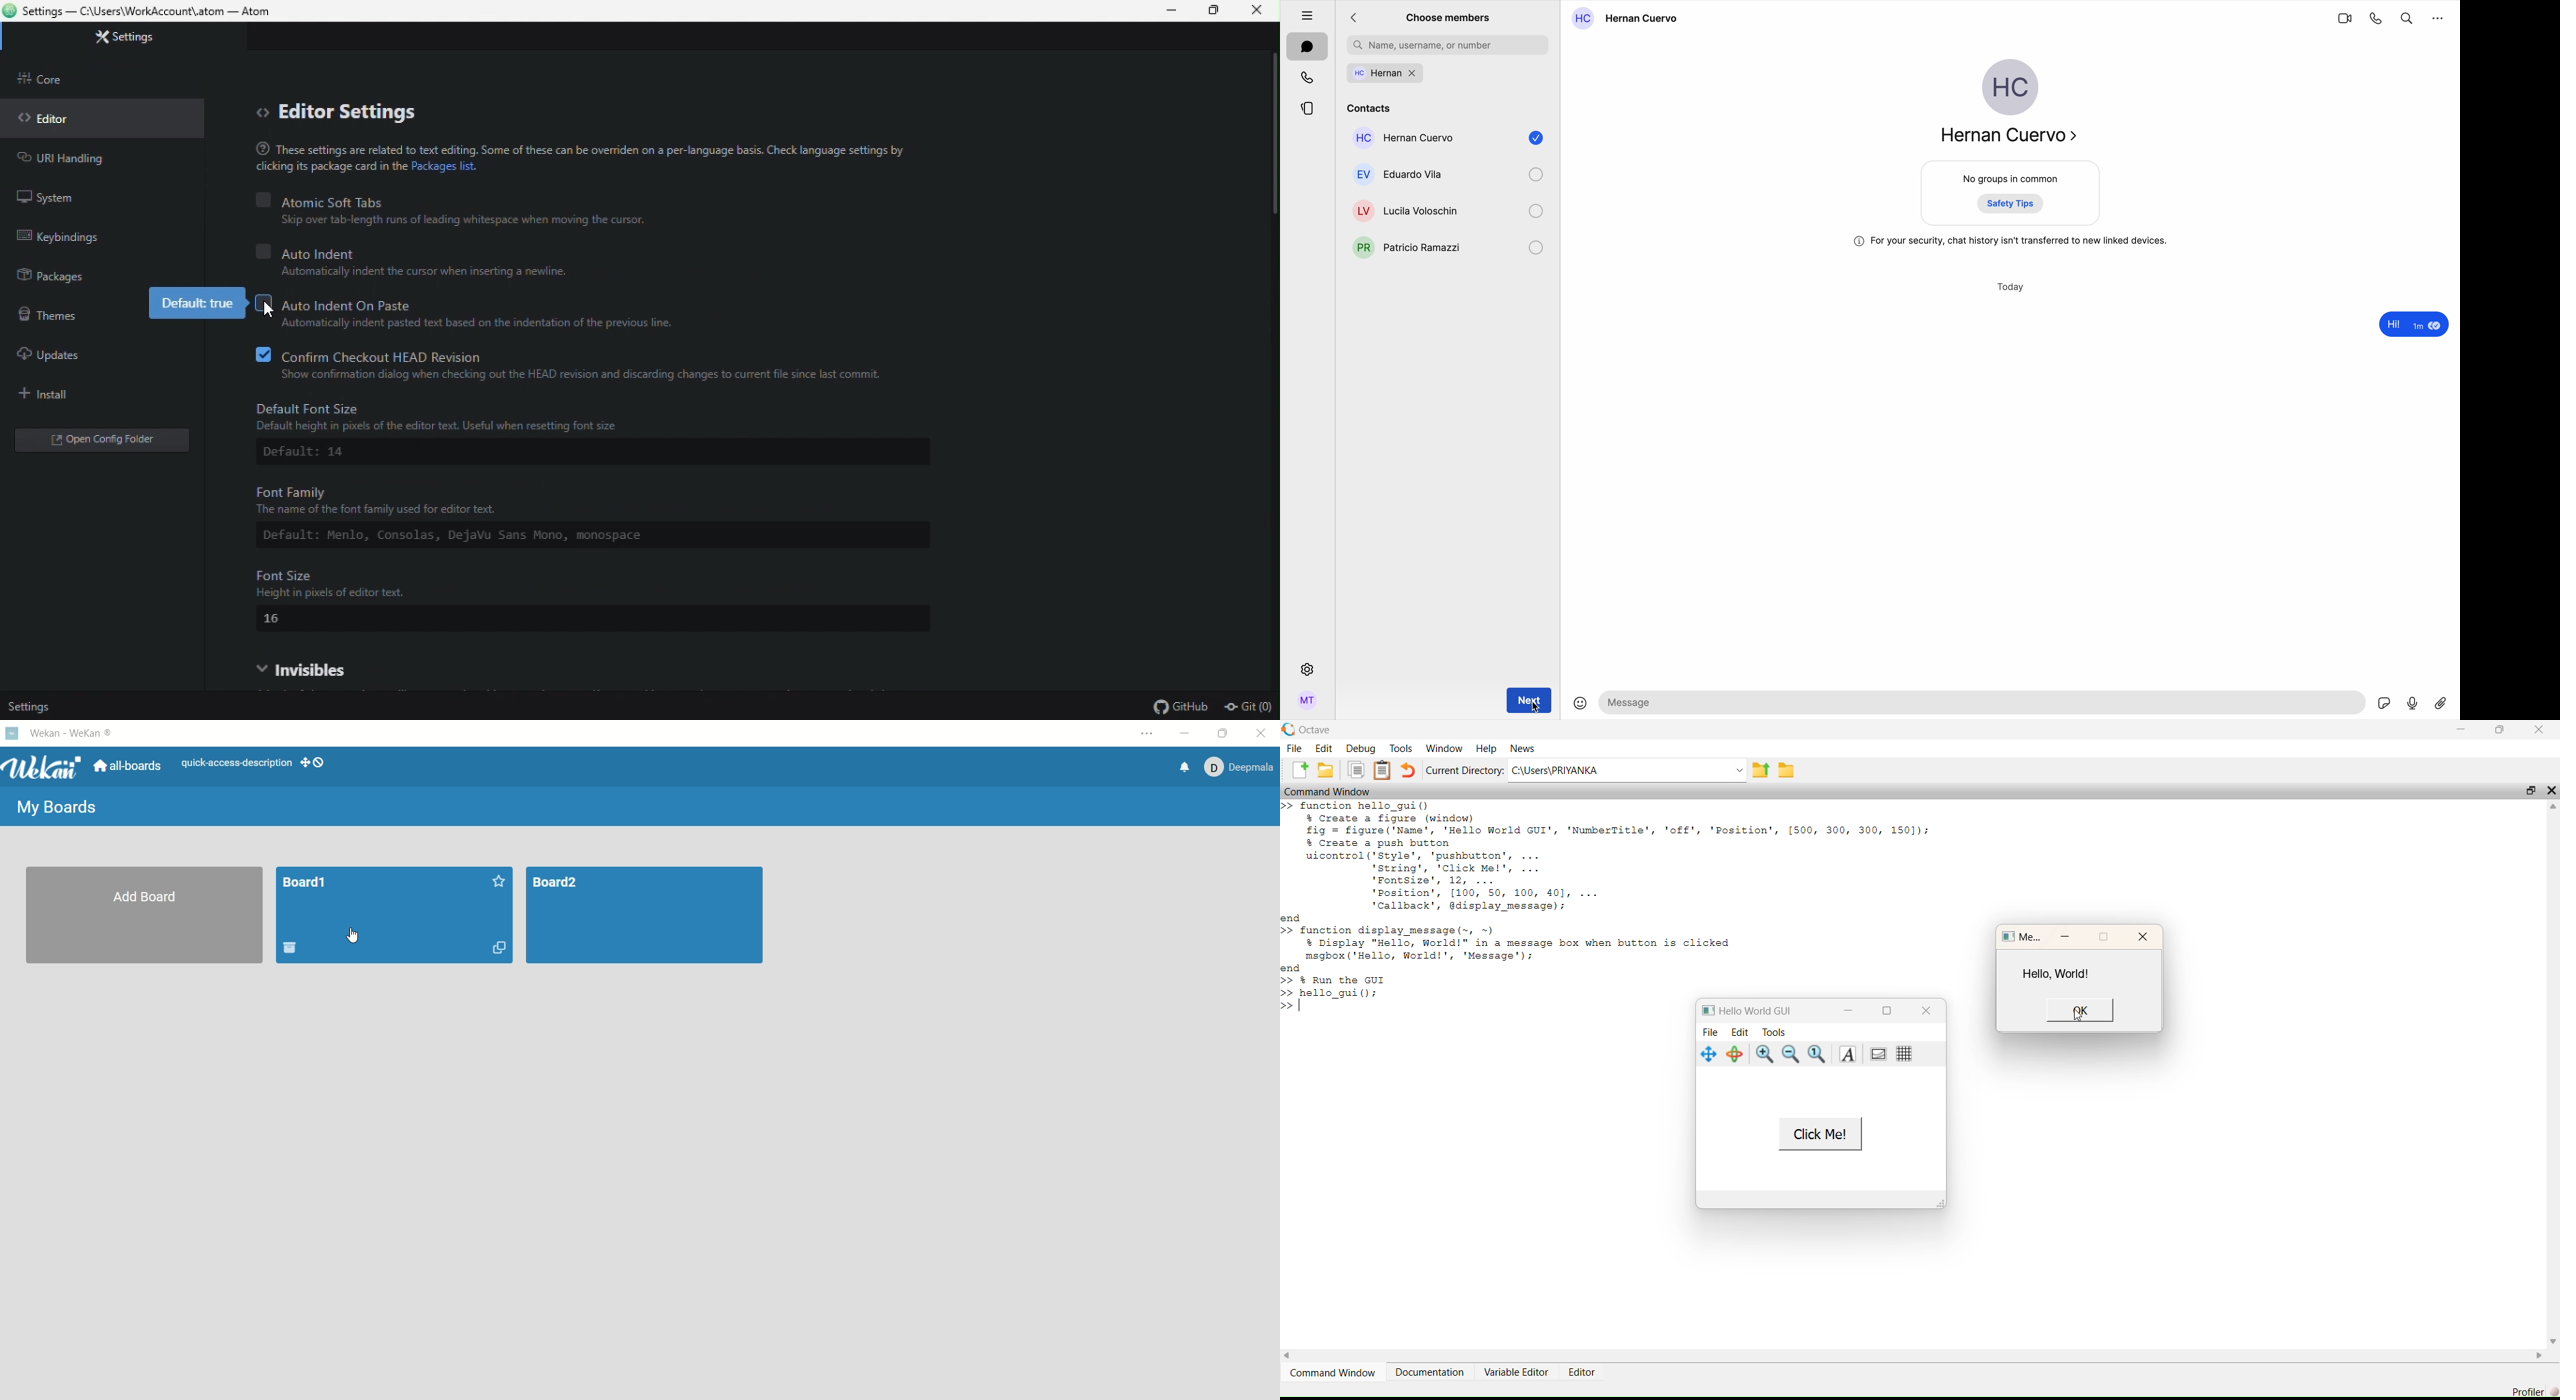 The image size is (2576, 1400). I want to click on portrait, so click(1877, 1053).